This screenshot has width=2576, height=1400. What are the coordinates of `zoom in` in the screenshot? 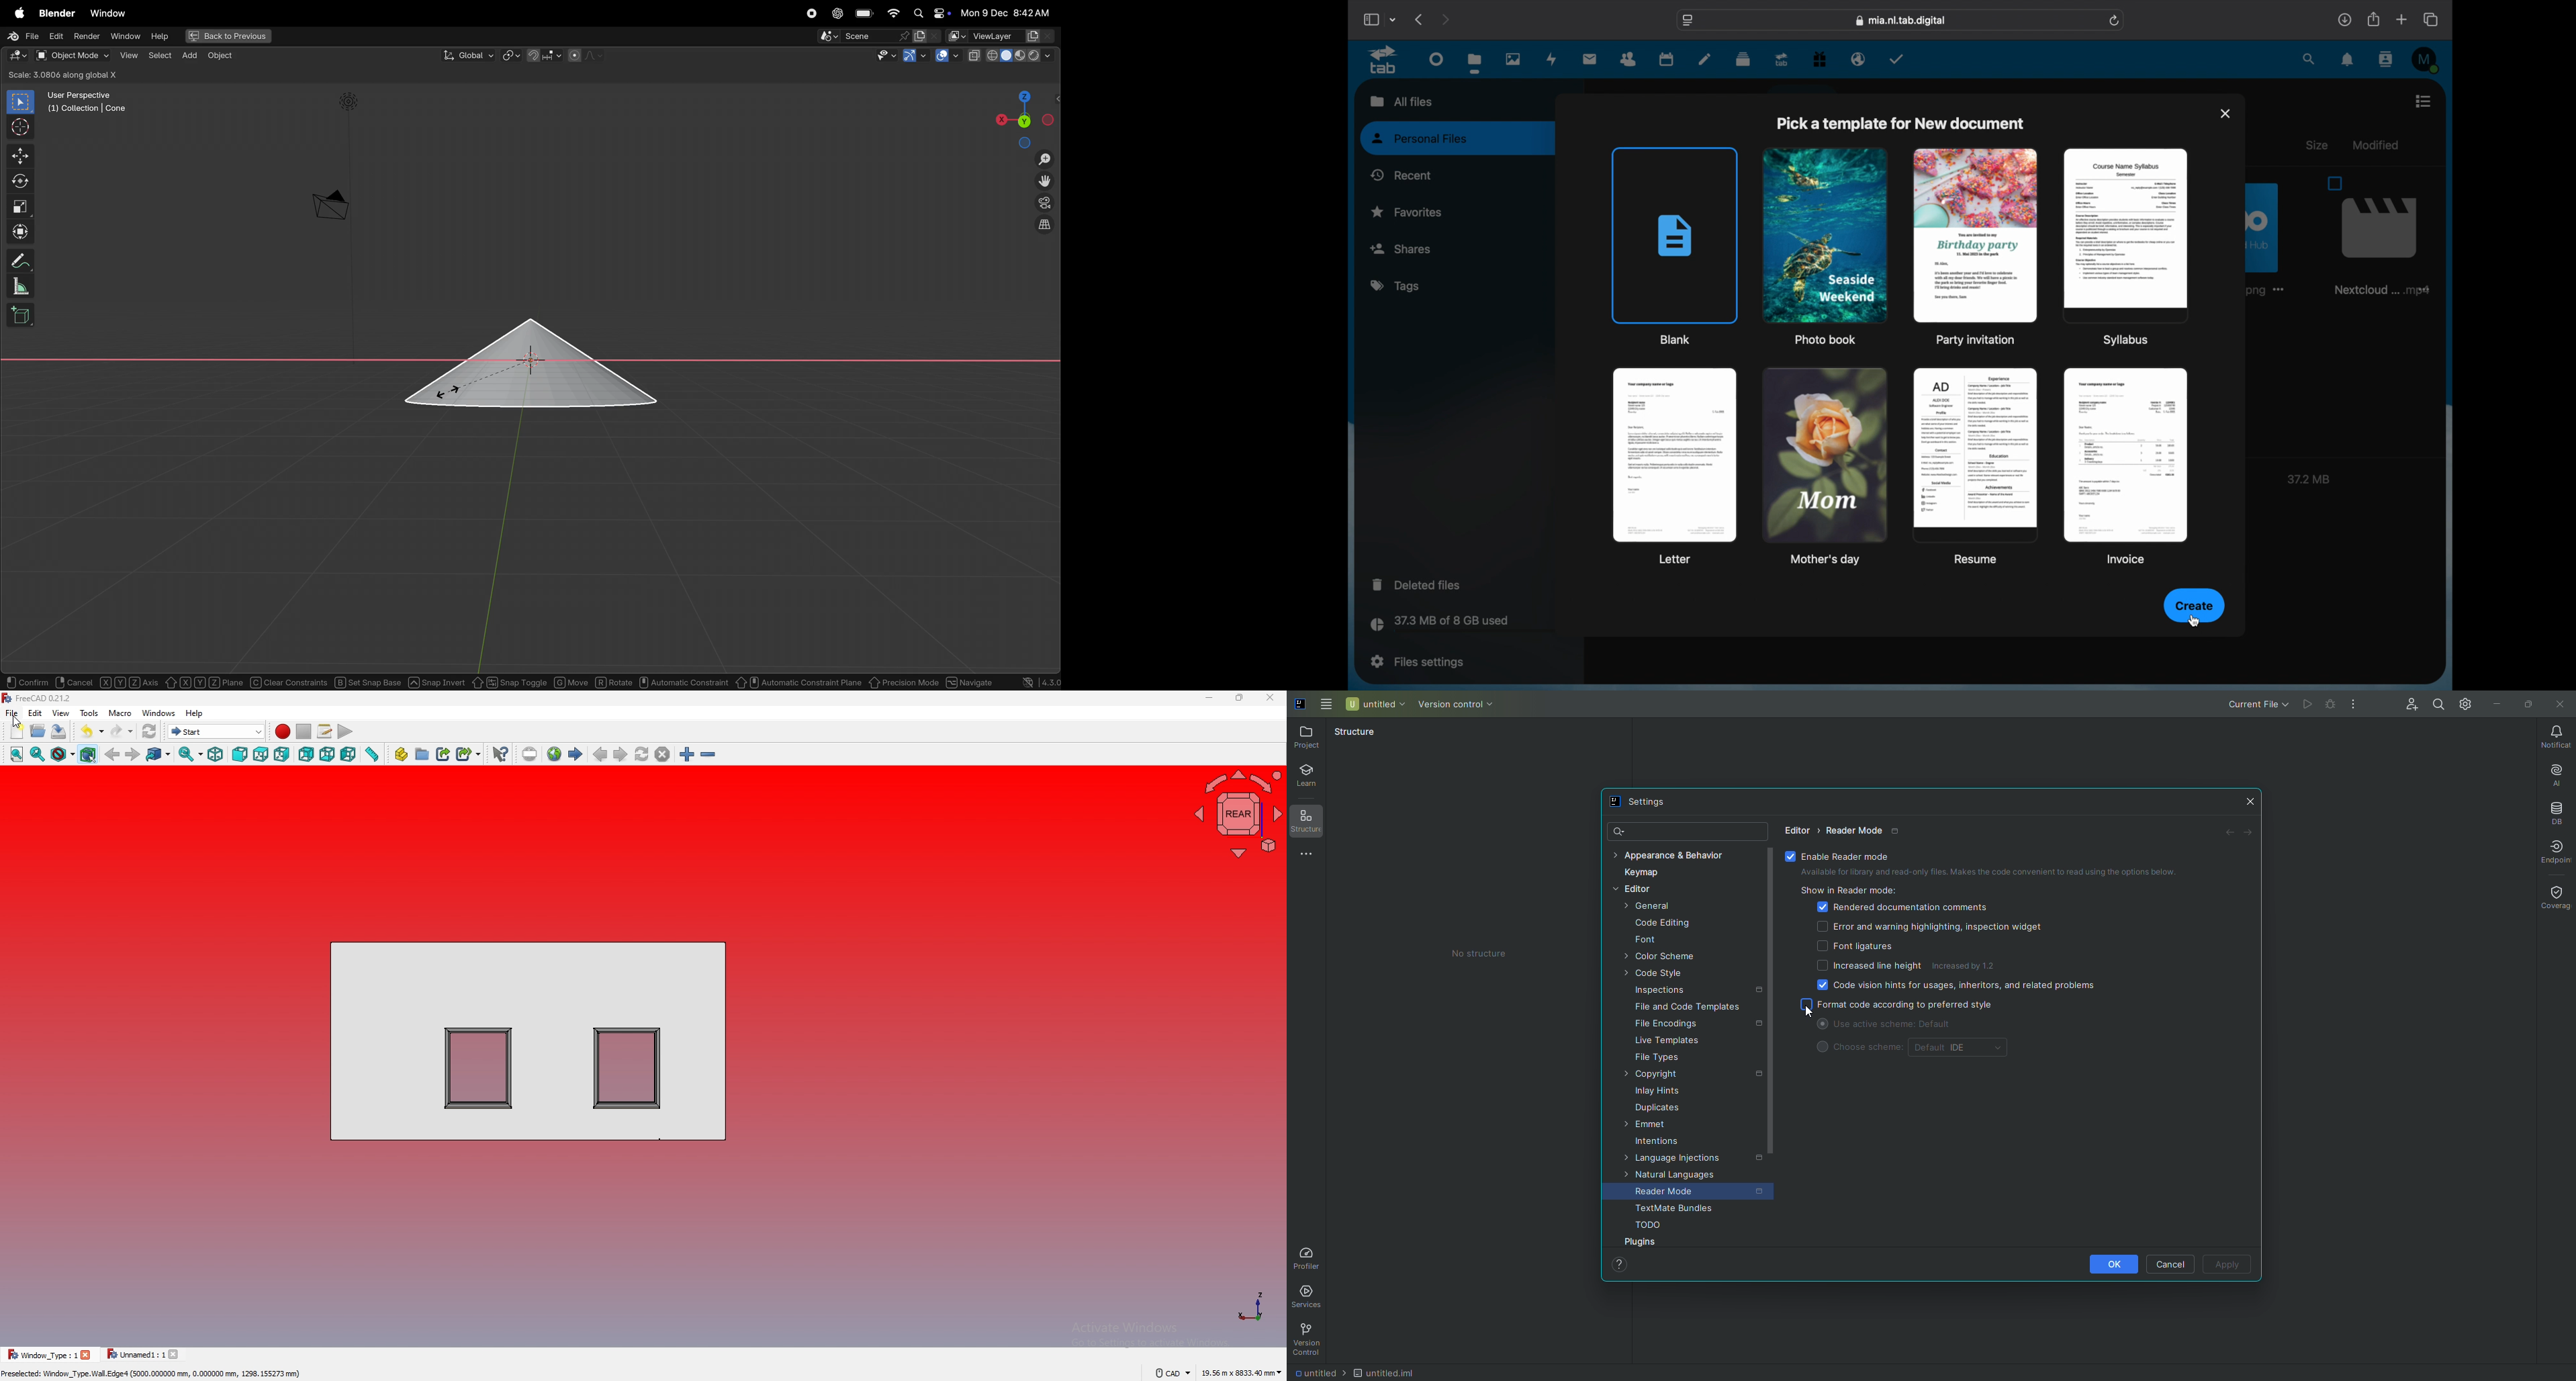 It's located at (687, 754).